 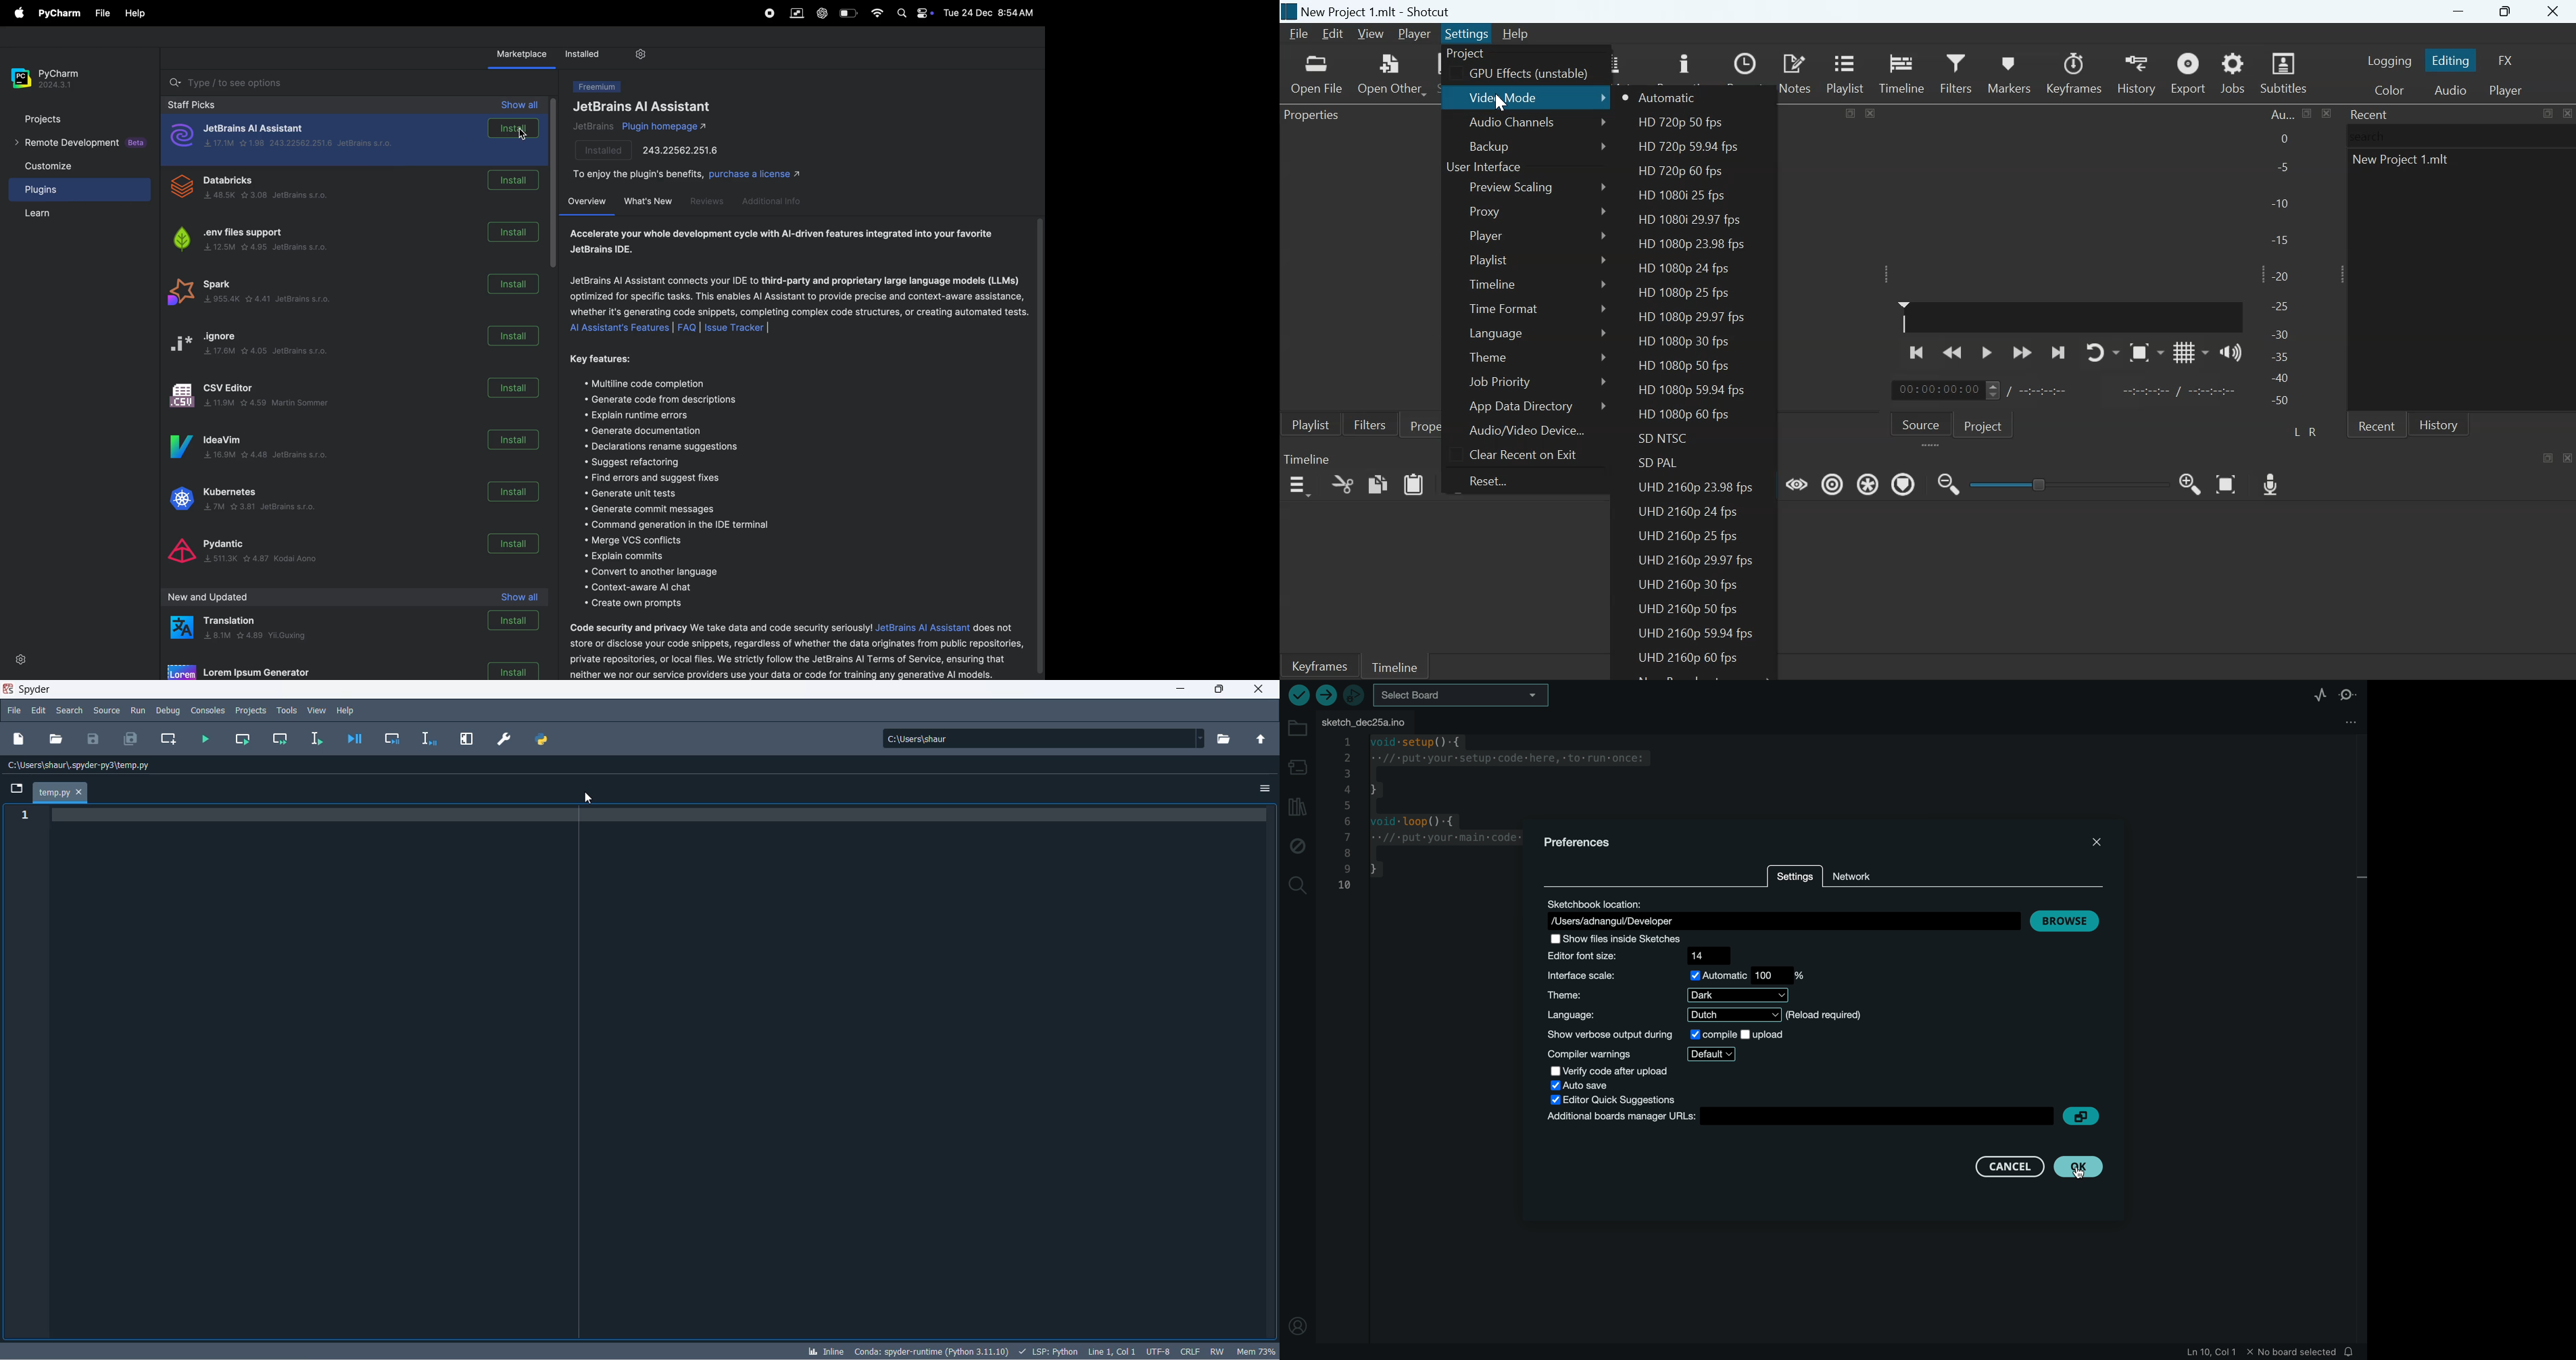 I want to click on parent folder, so click(x=1263, y=740).